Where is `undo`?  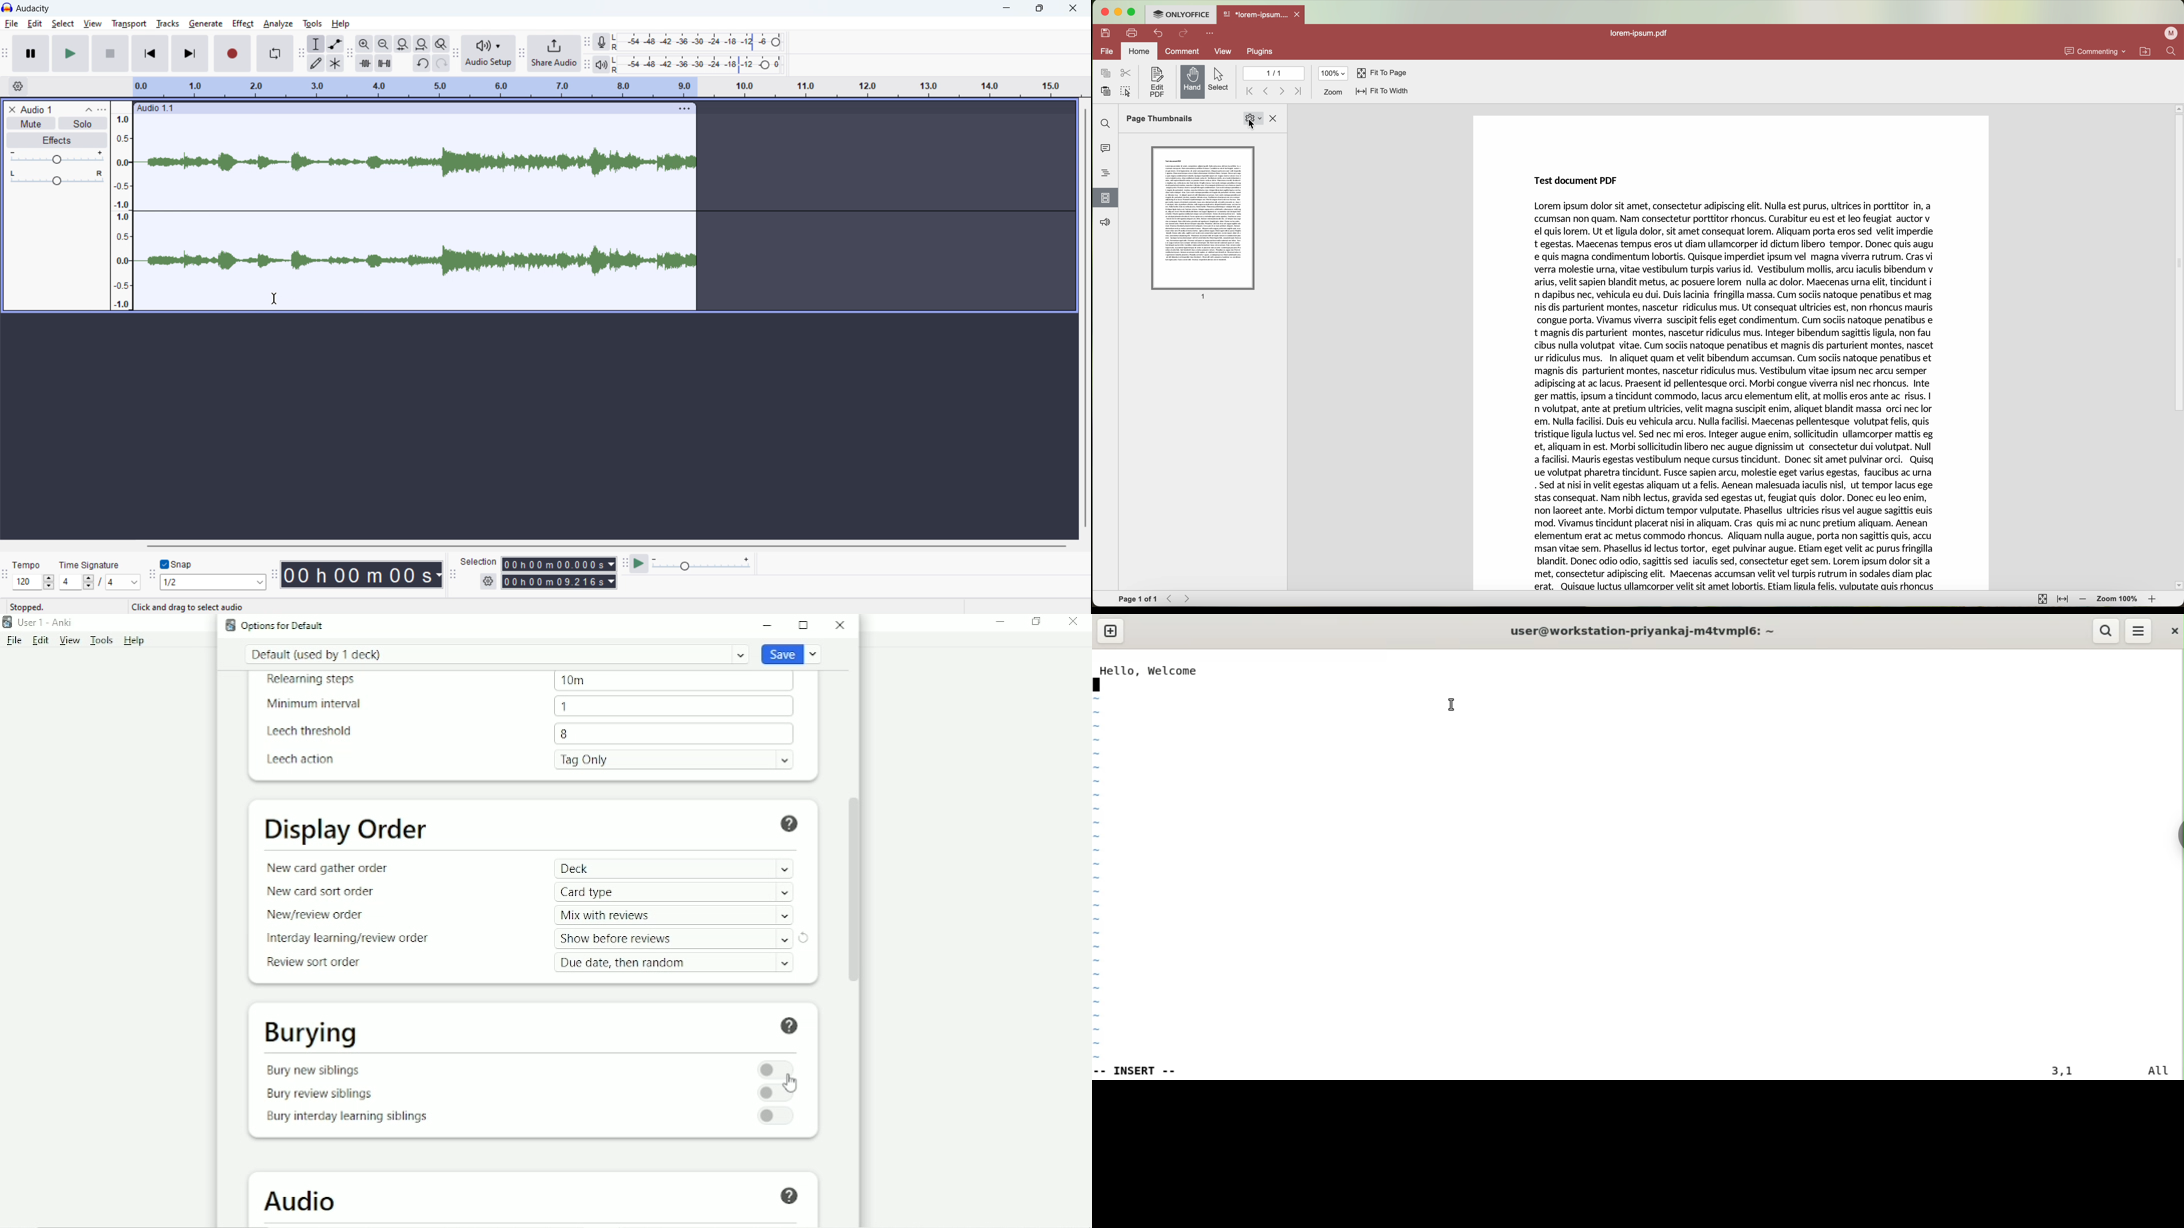
undo is located at coordinates (422, 63).